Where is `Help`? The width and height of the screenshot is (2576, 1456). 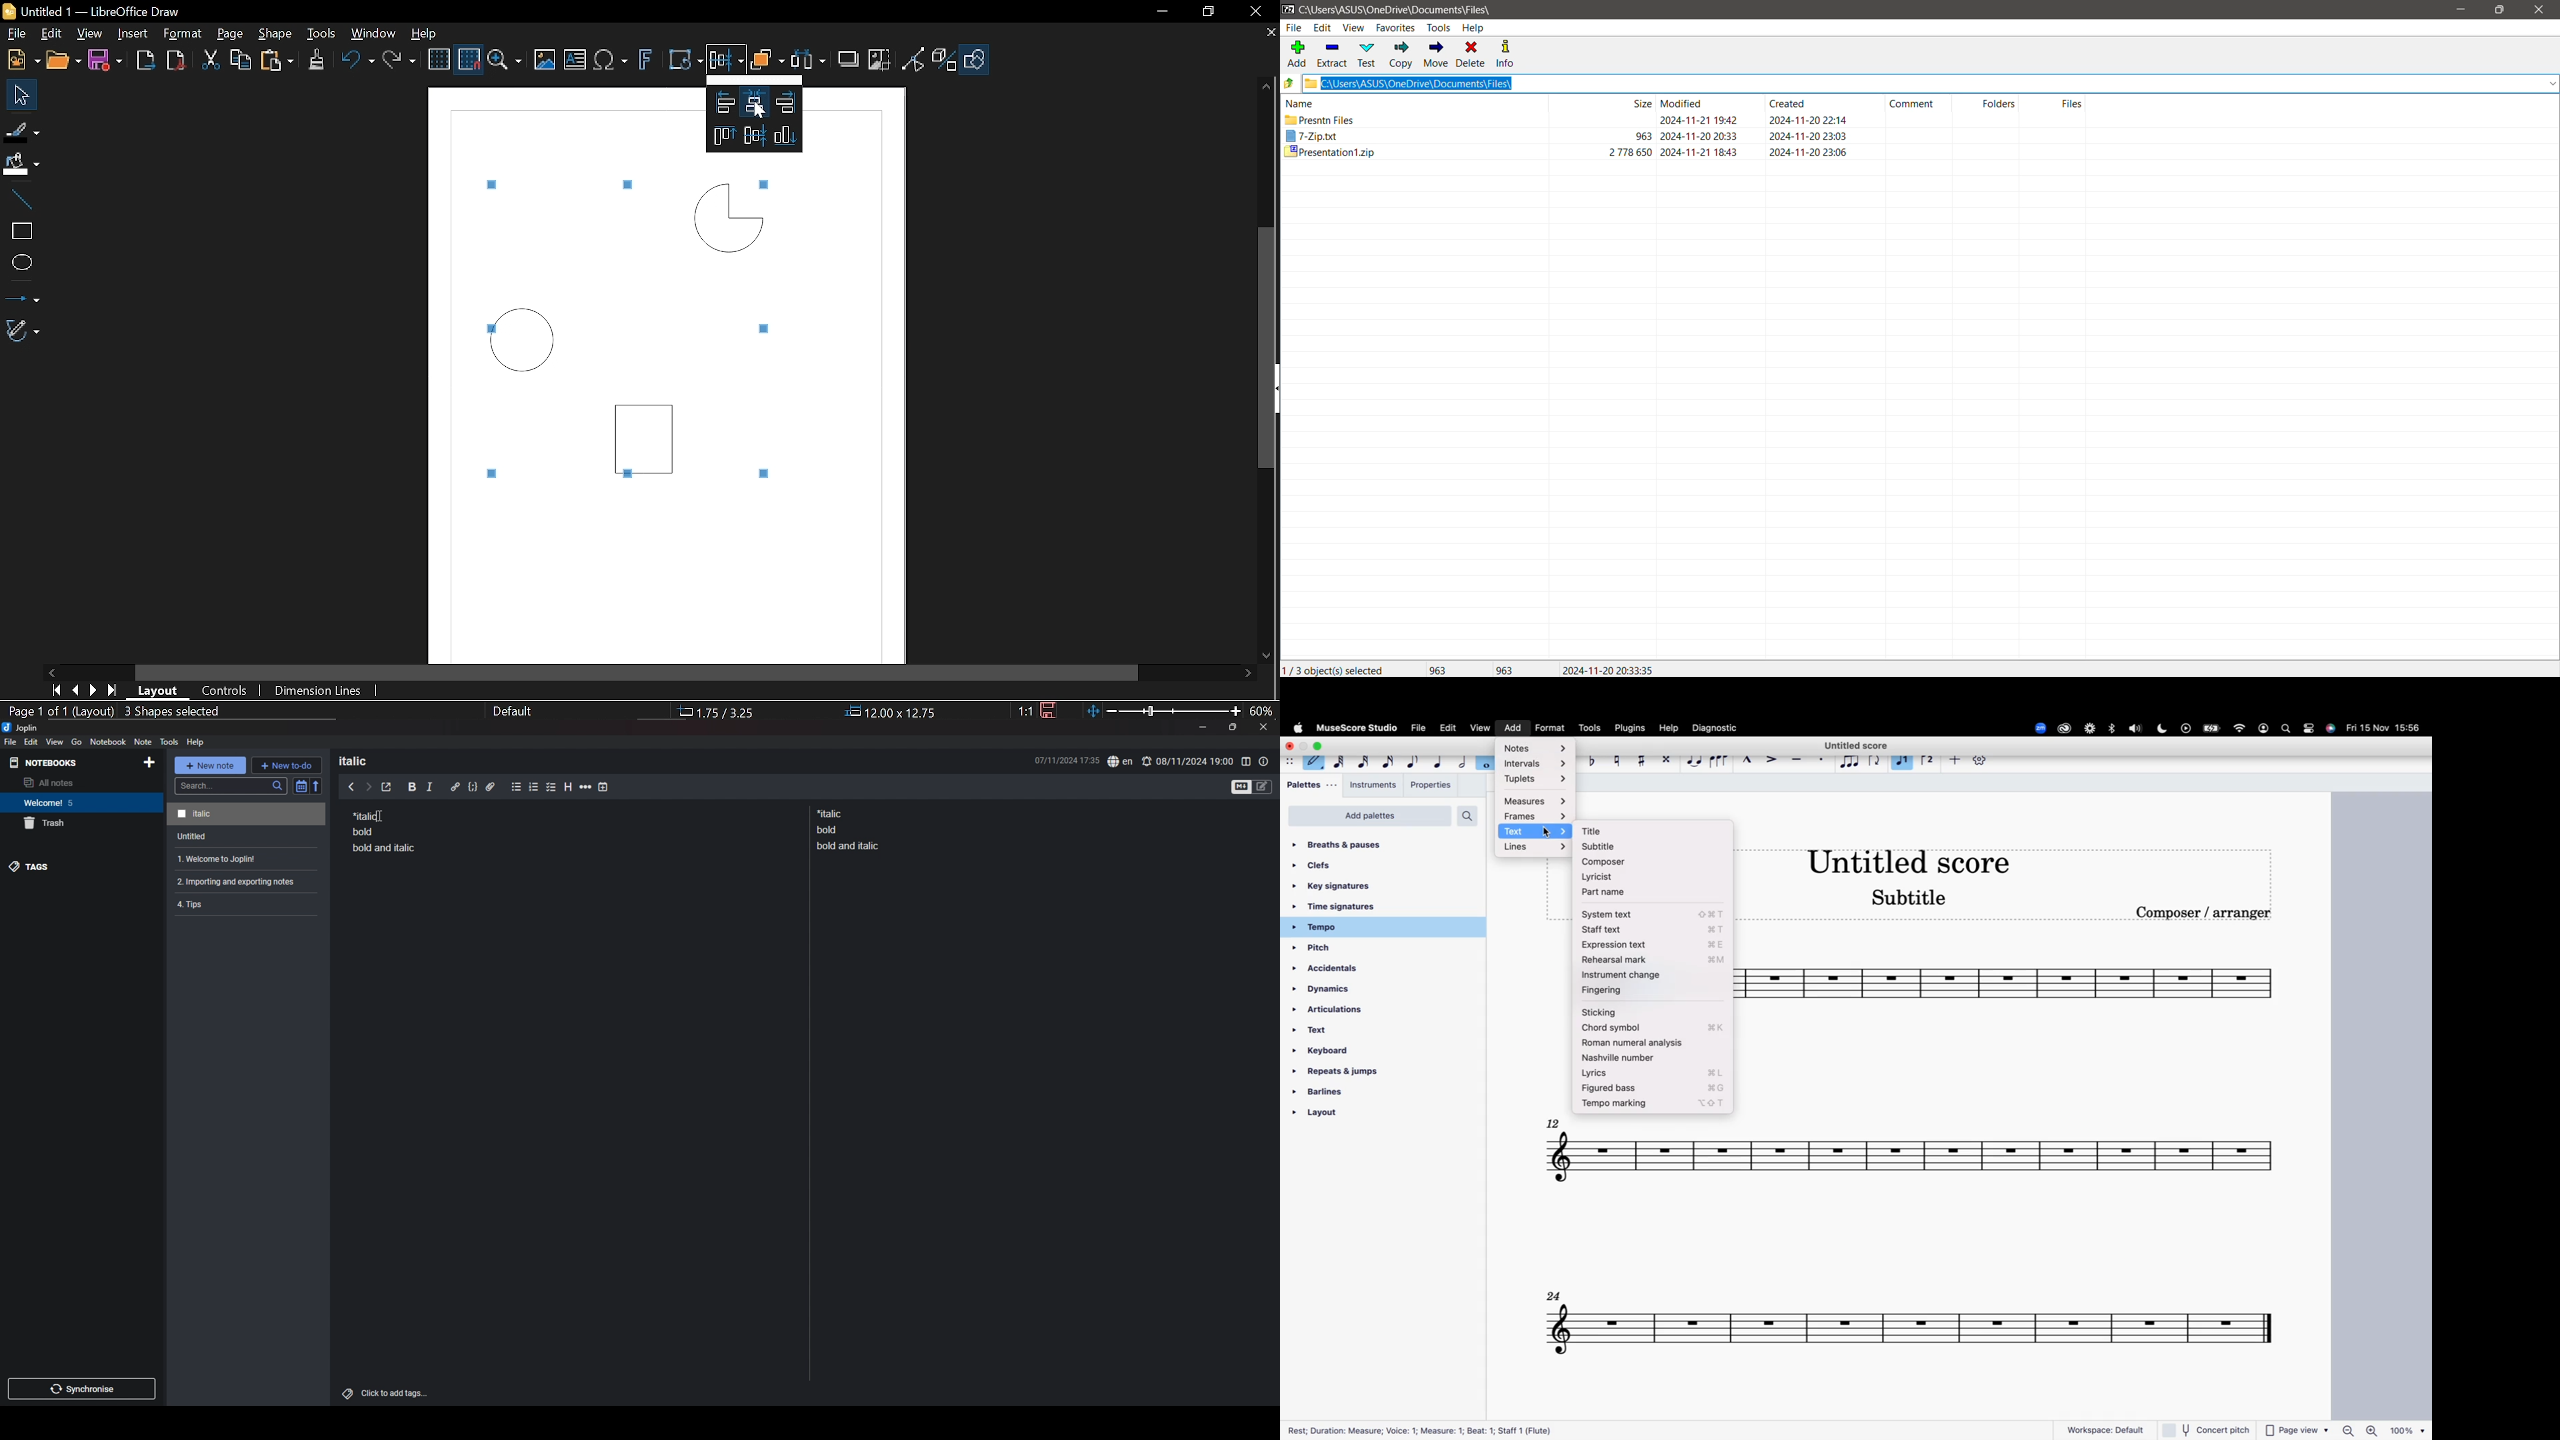
Help is located at coordinates (429, 33).